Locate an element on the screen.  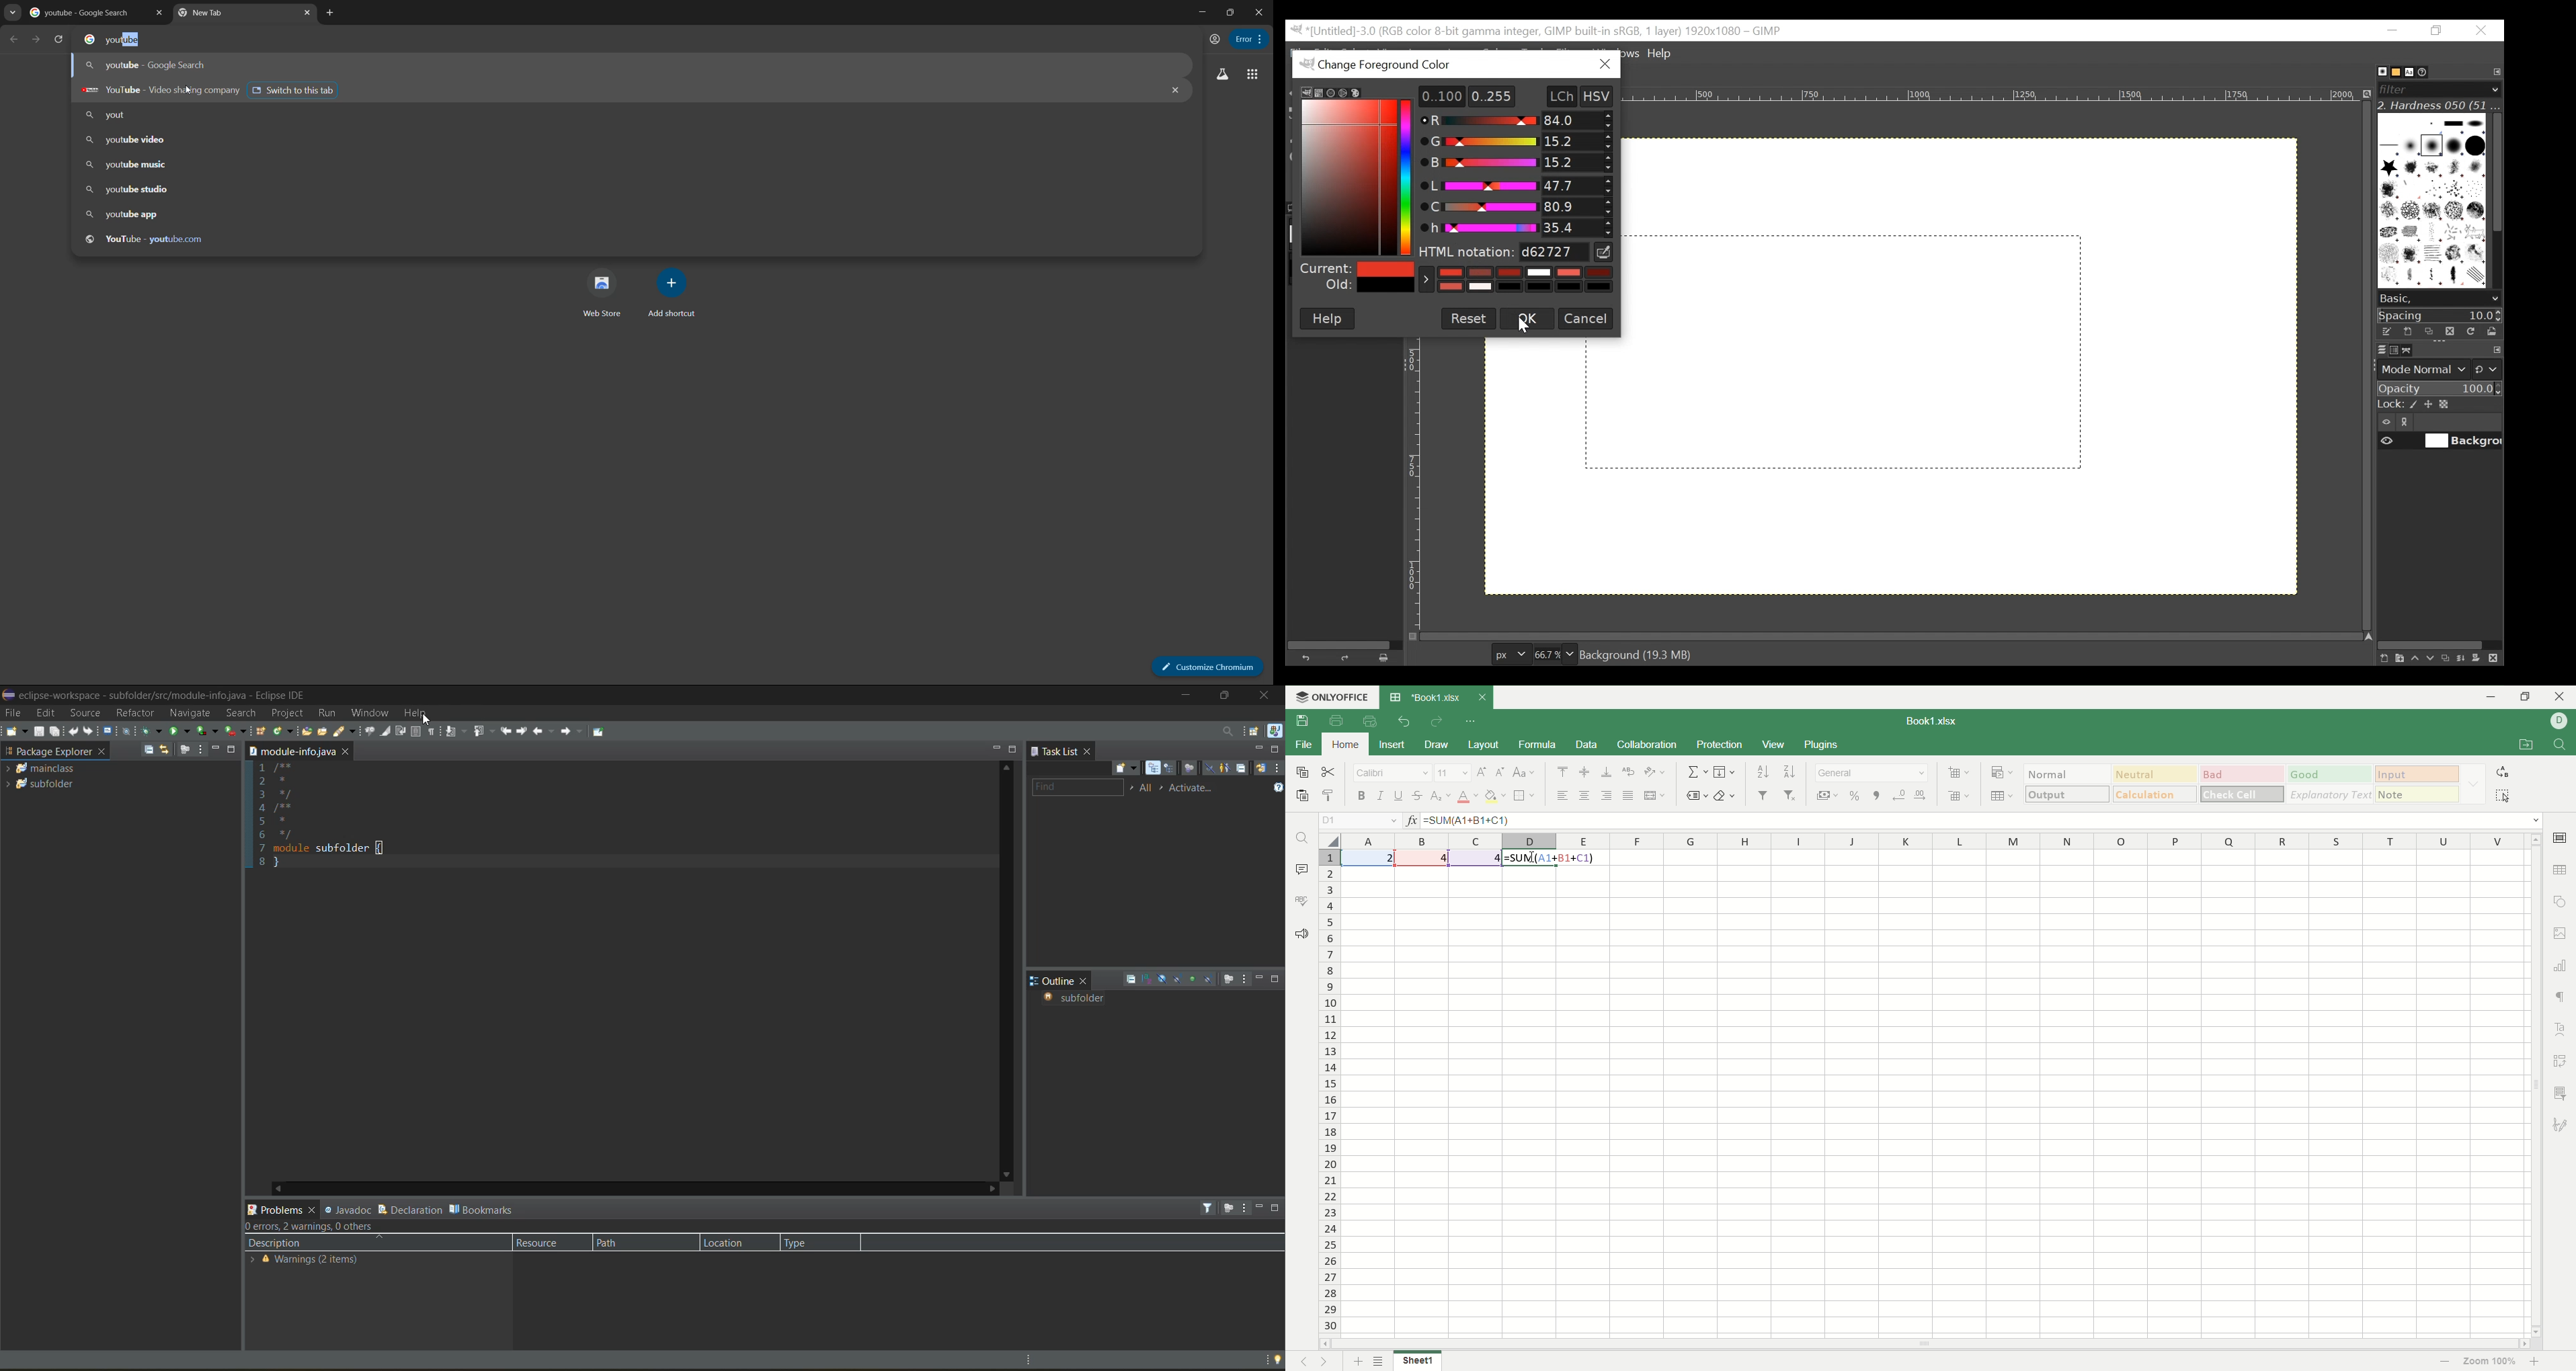
Spacing is located at coordinates (2440, 315).